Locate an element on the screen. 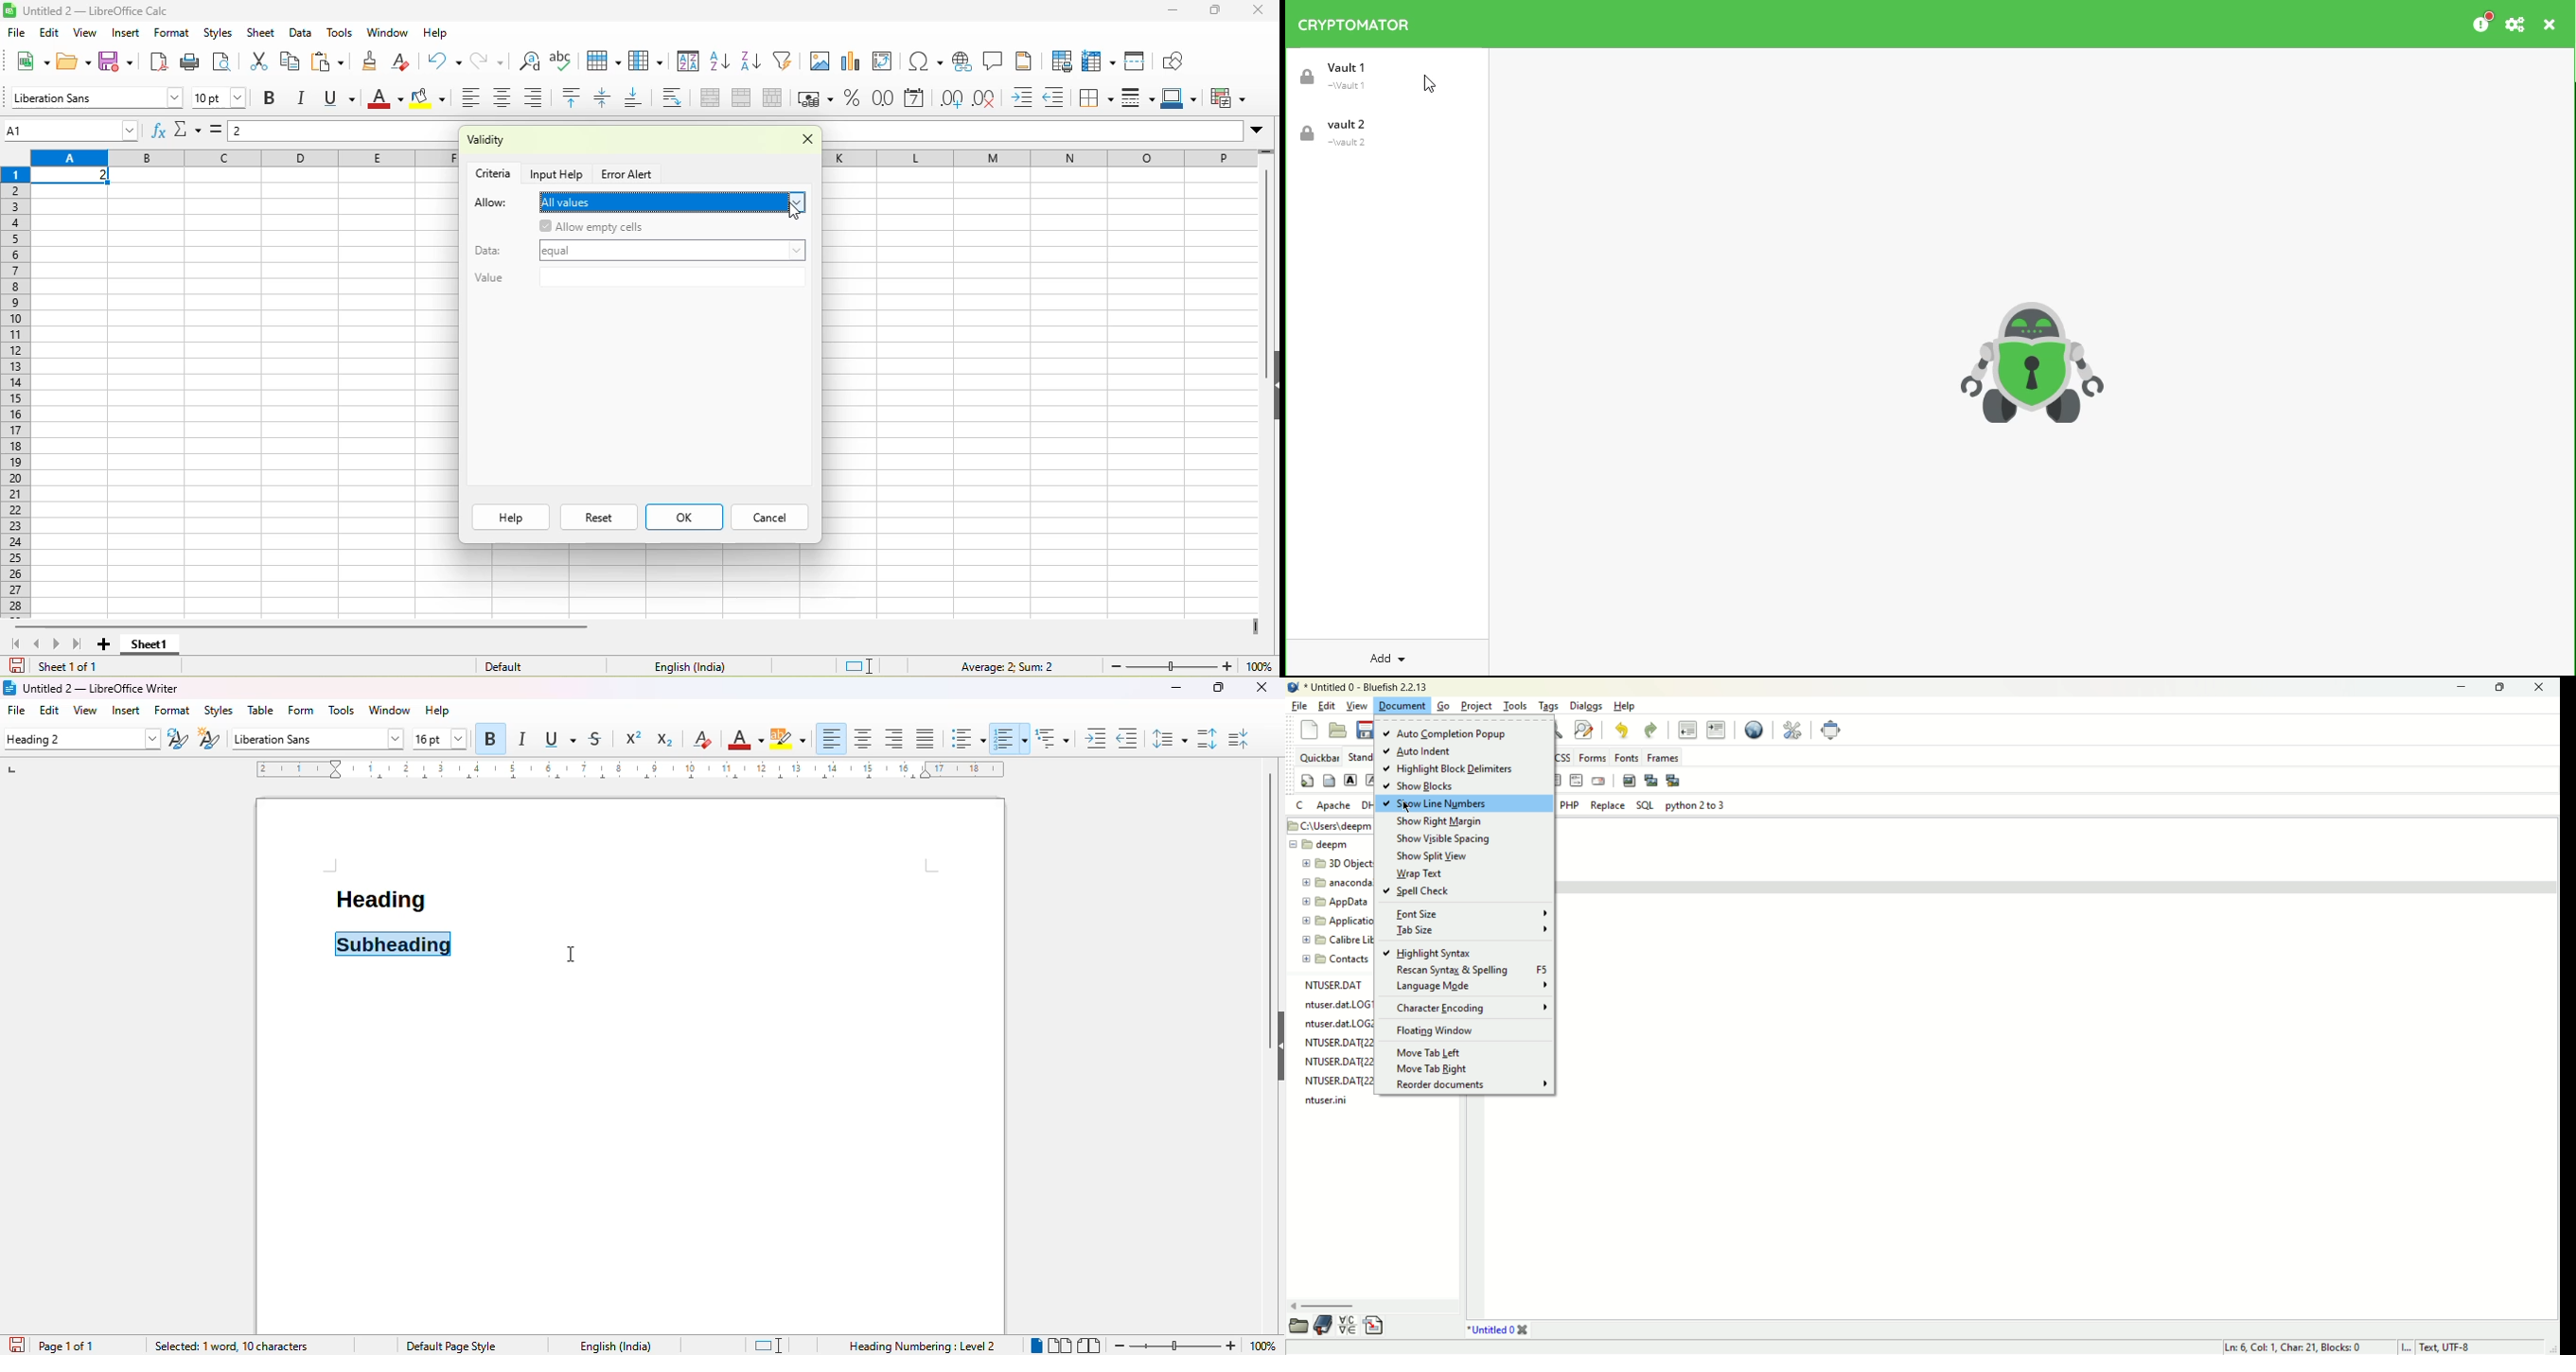  selected: 1 word, 10 characters is located at coordinates (232, 1347).